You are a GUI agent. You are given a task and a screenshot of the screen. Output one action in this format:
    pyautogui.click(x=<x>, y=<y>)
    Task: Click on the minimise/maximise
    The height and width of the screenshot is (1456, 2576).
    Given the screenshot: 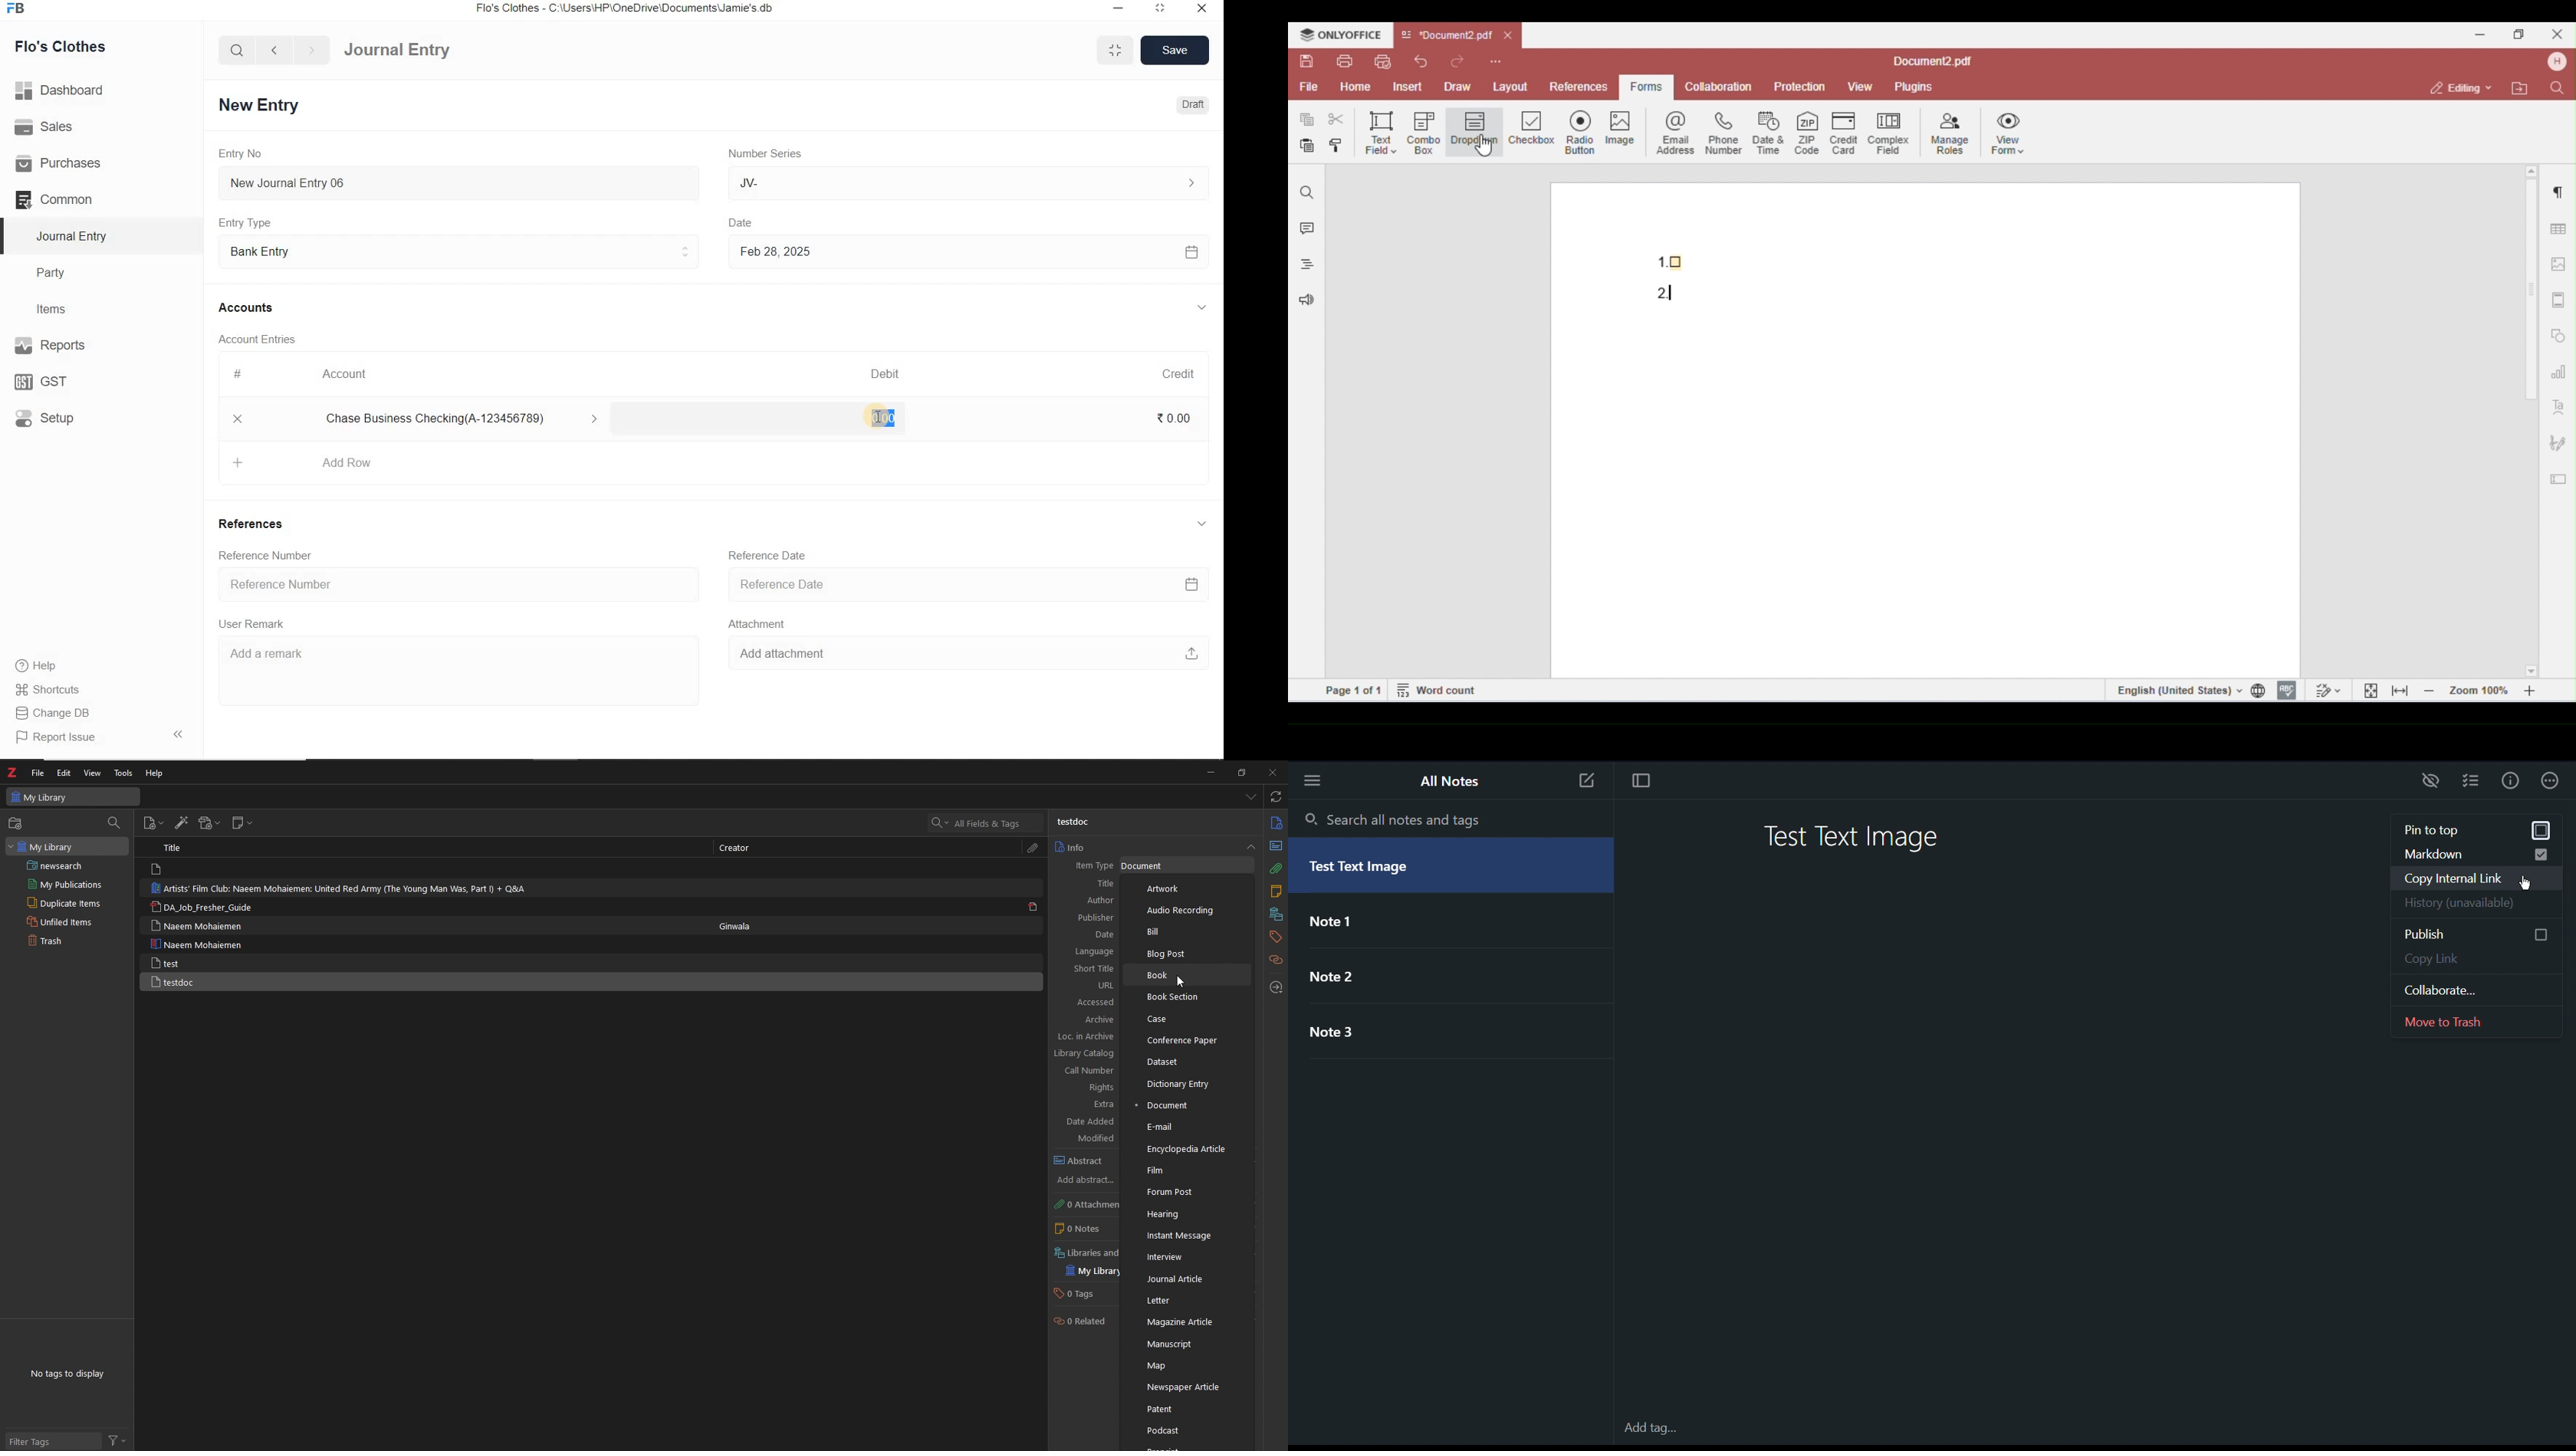 What is the action you would take?
    pyautogui.click(x=1116, y=51)
    